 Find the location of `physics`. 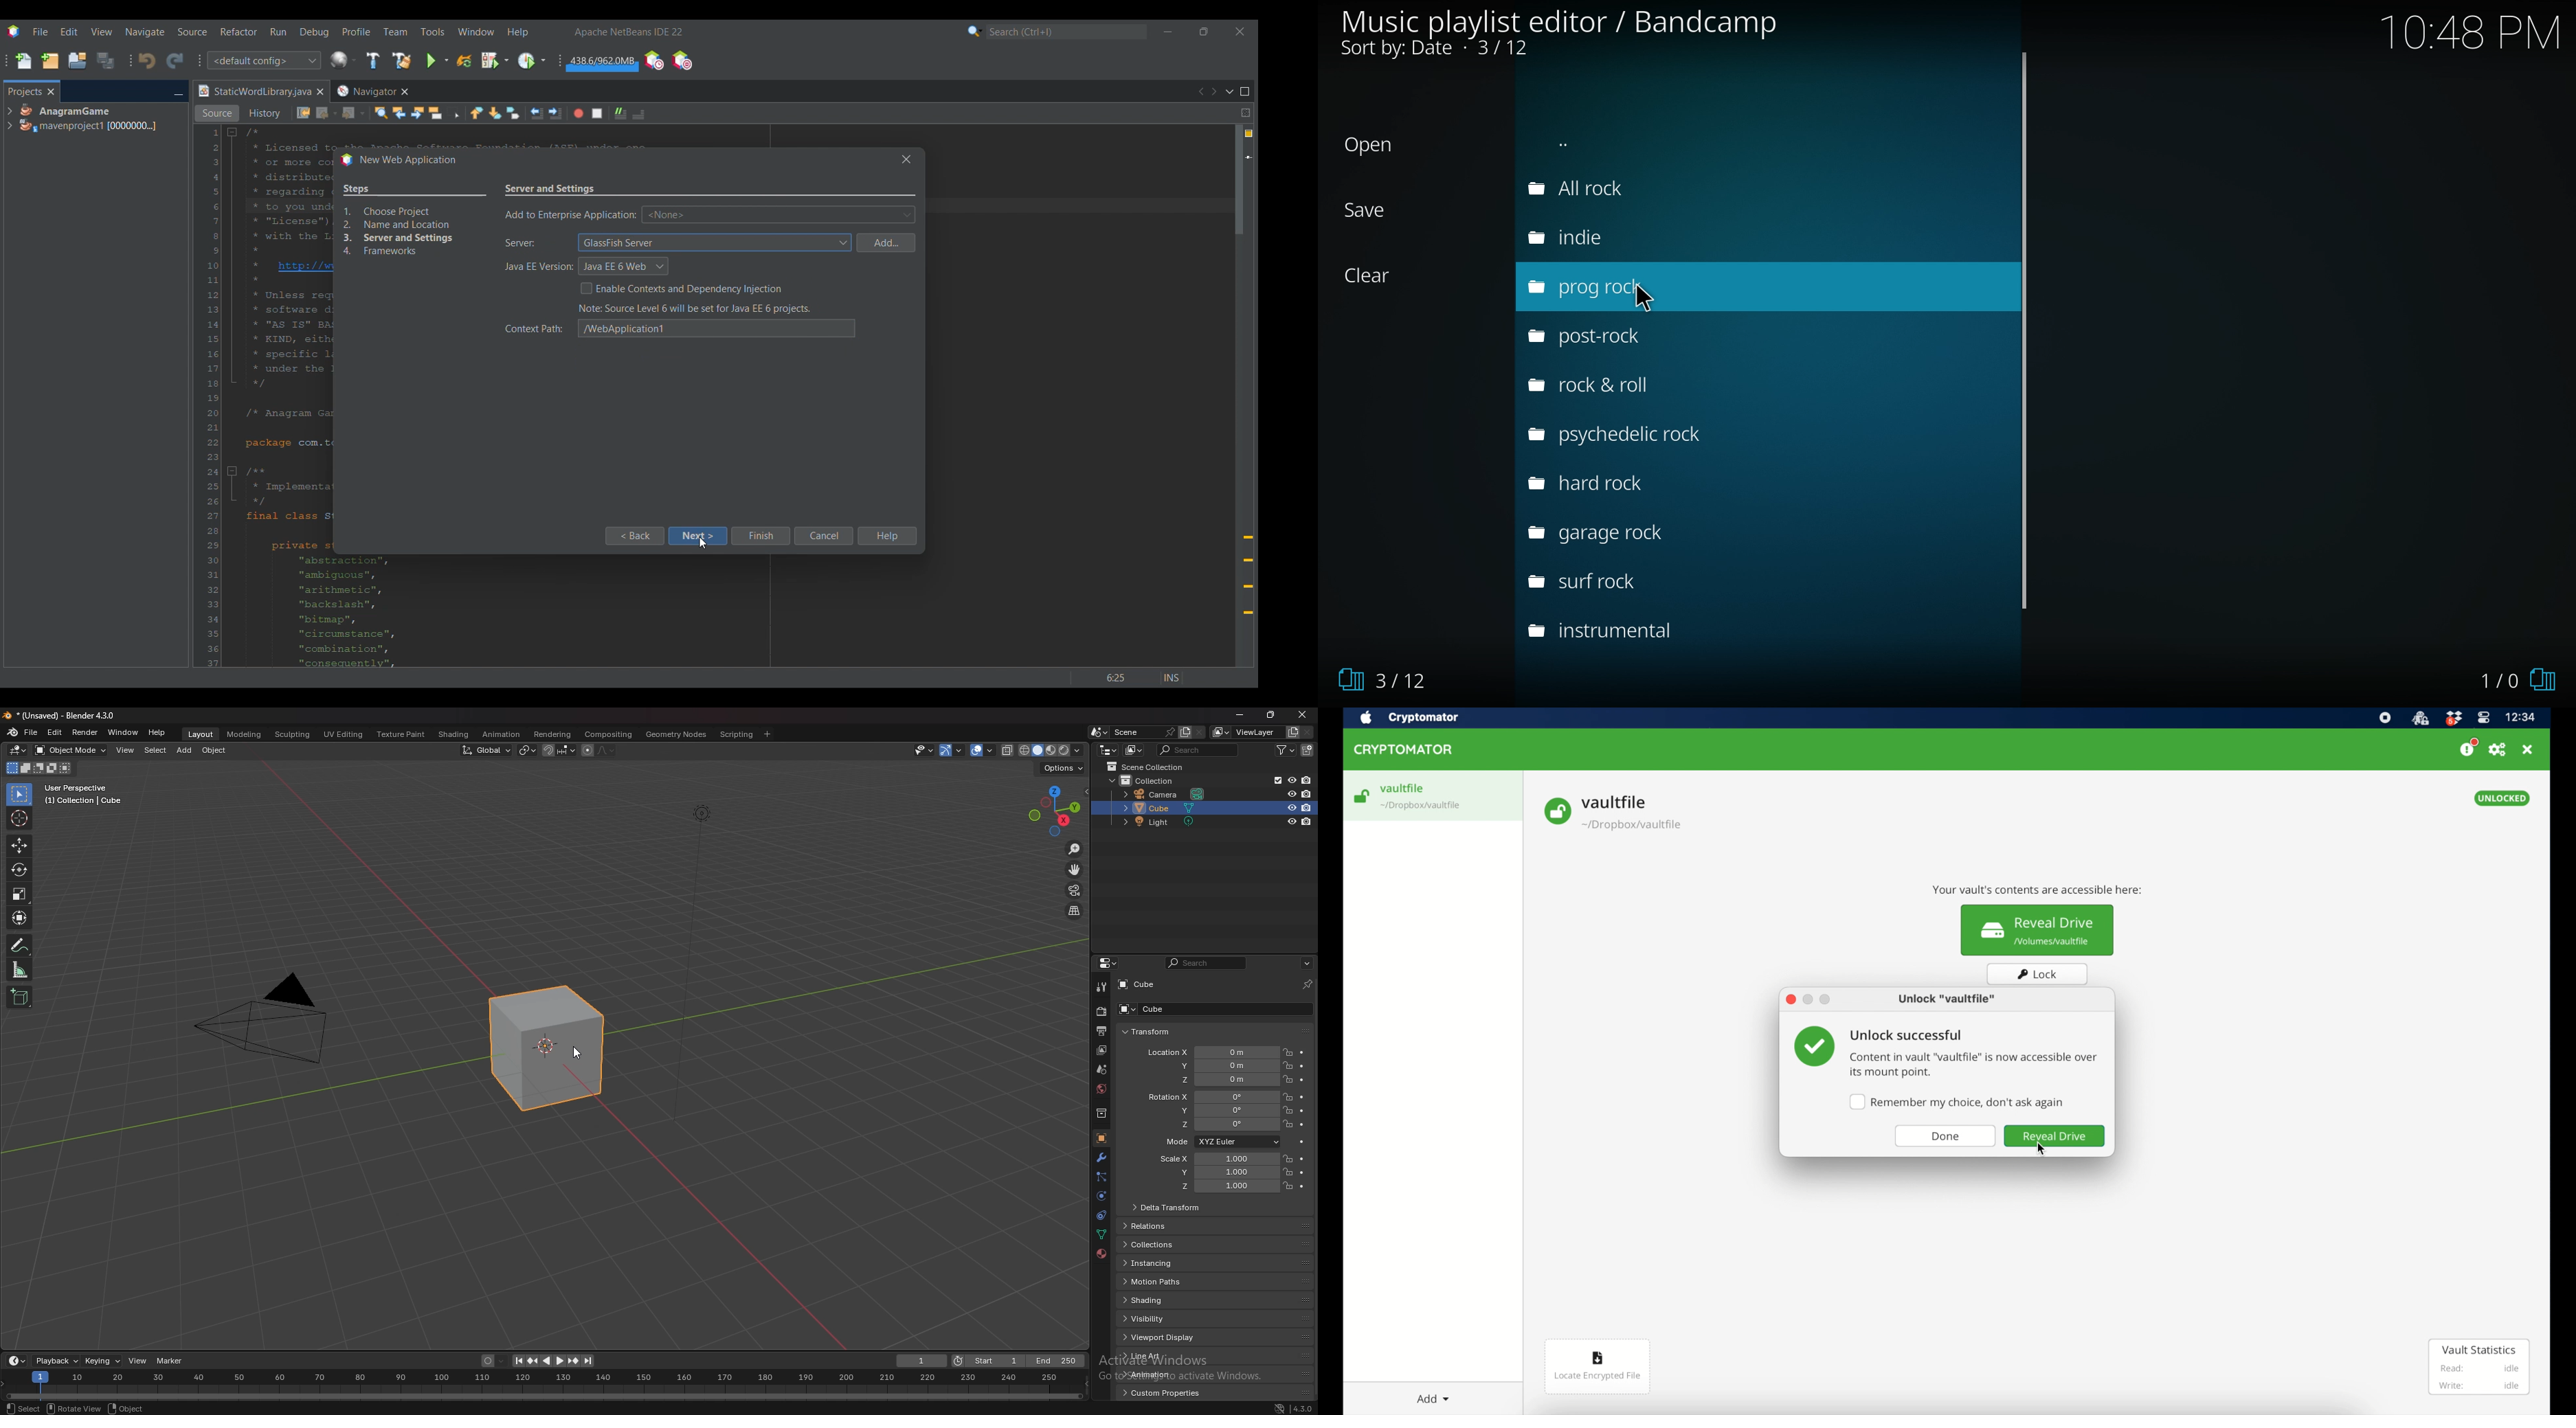

physics is located at coordinates (1101, 1196).